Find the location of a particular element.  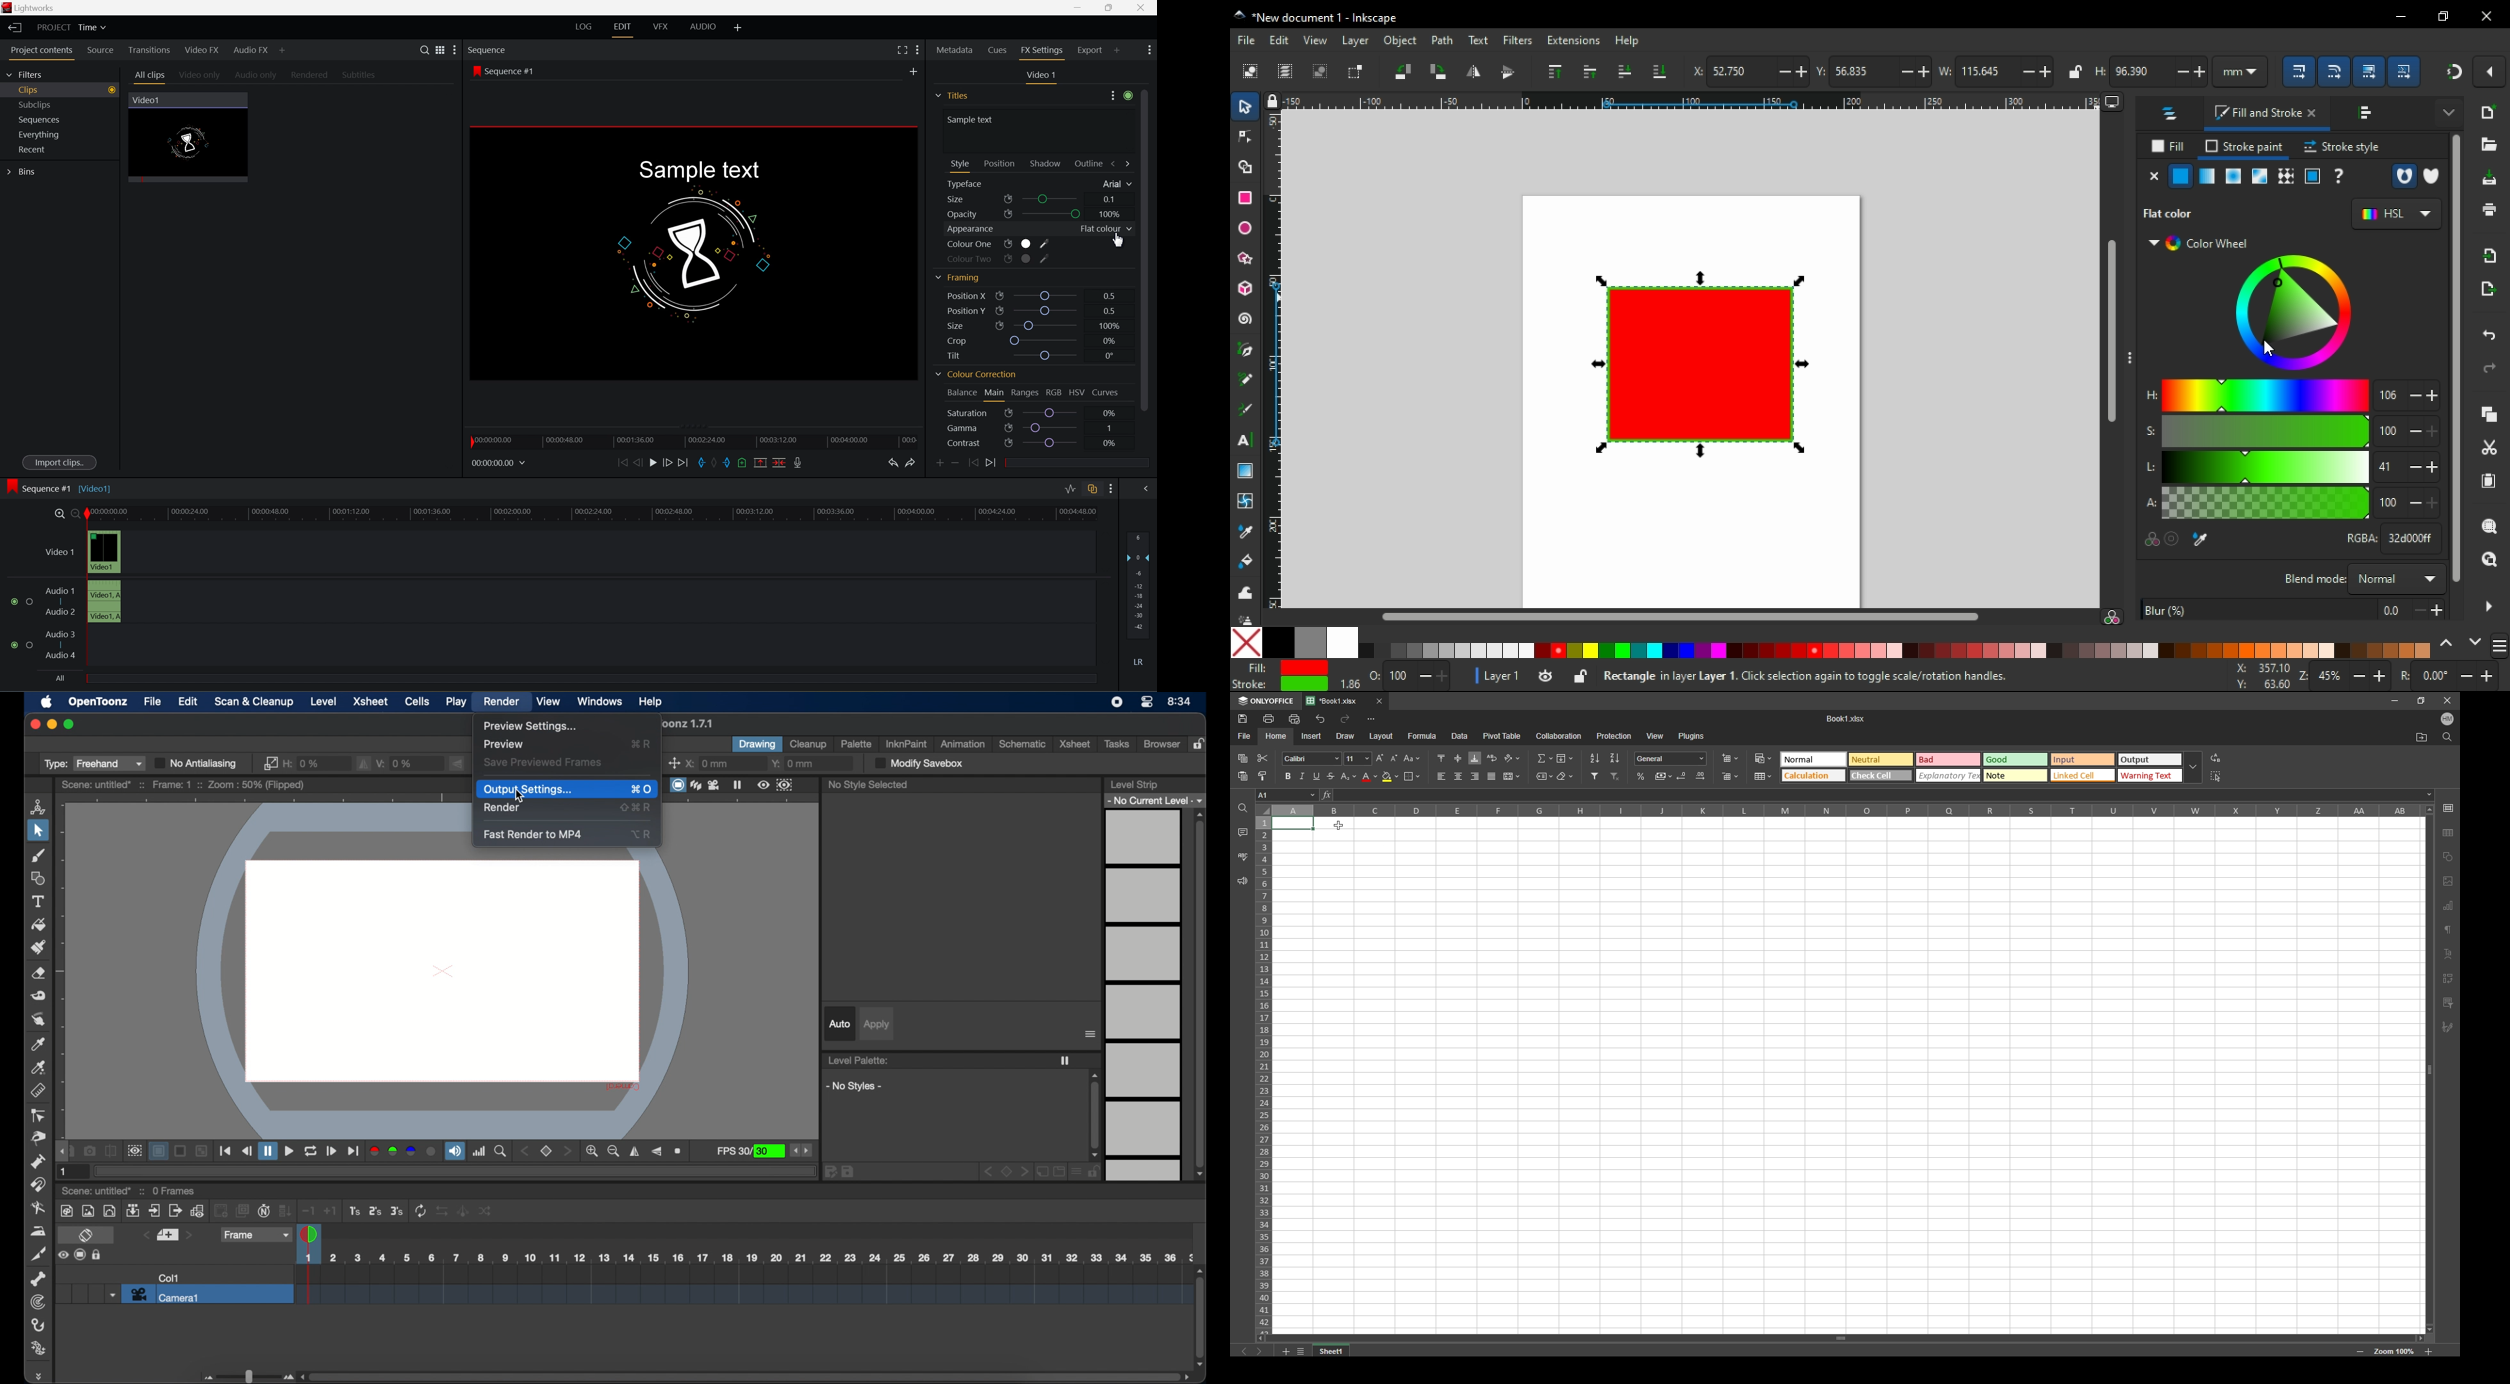

redo is located at coordinates (1345, 719).